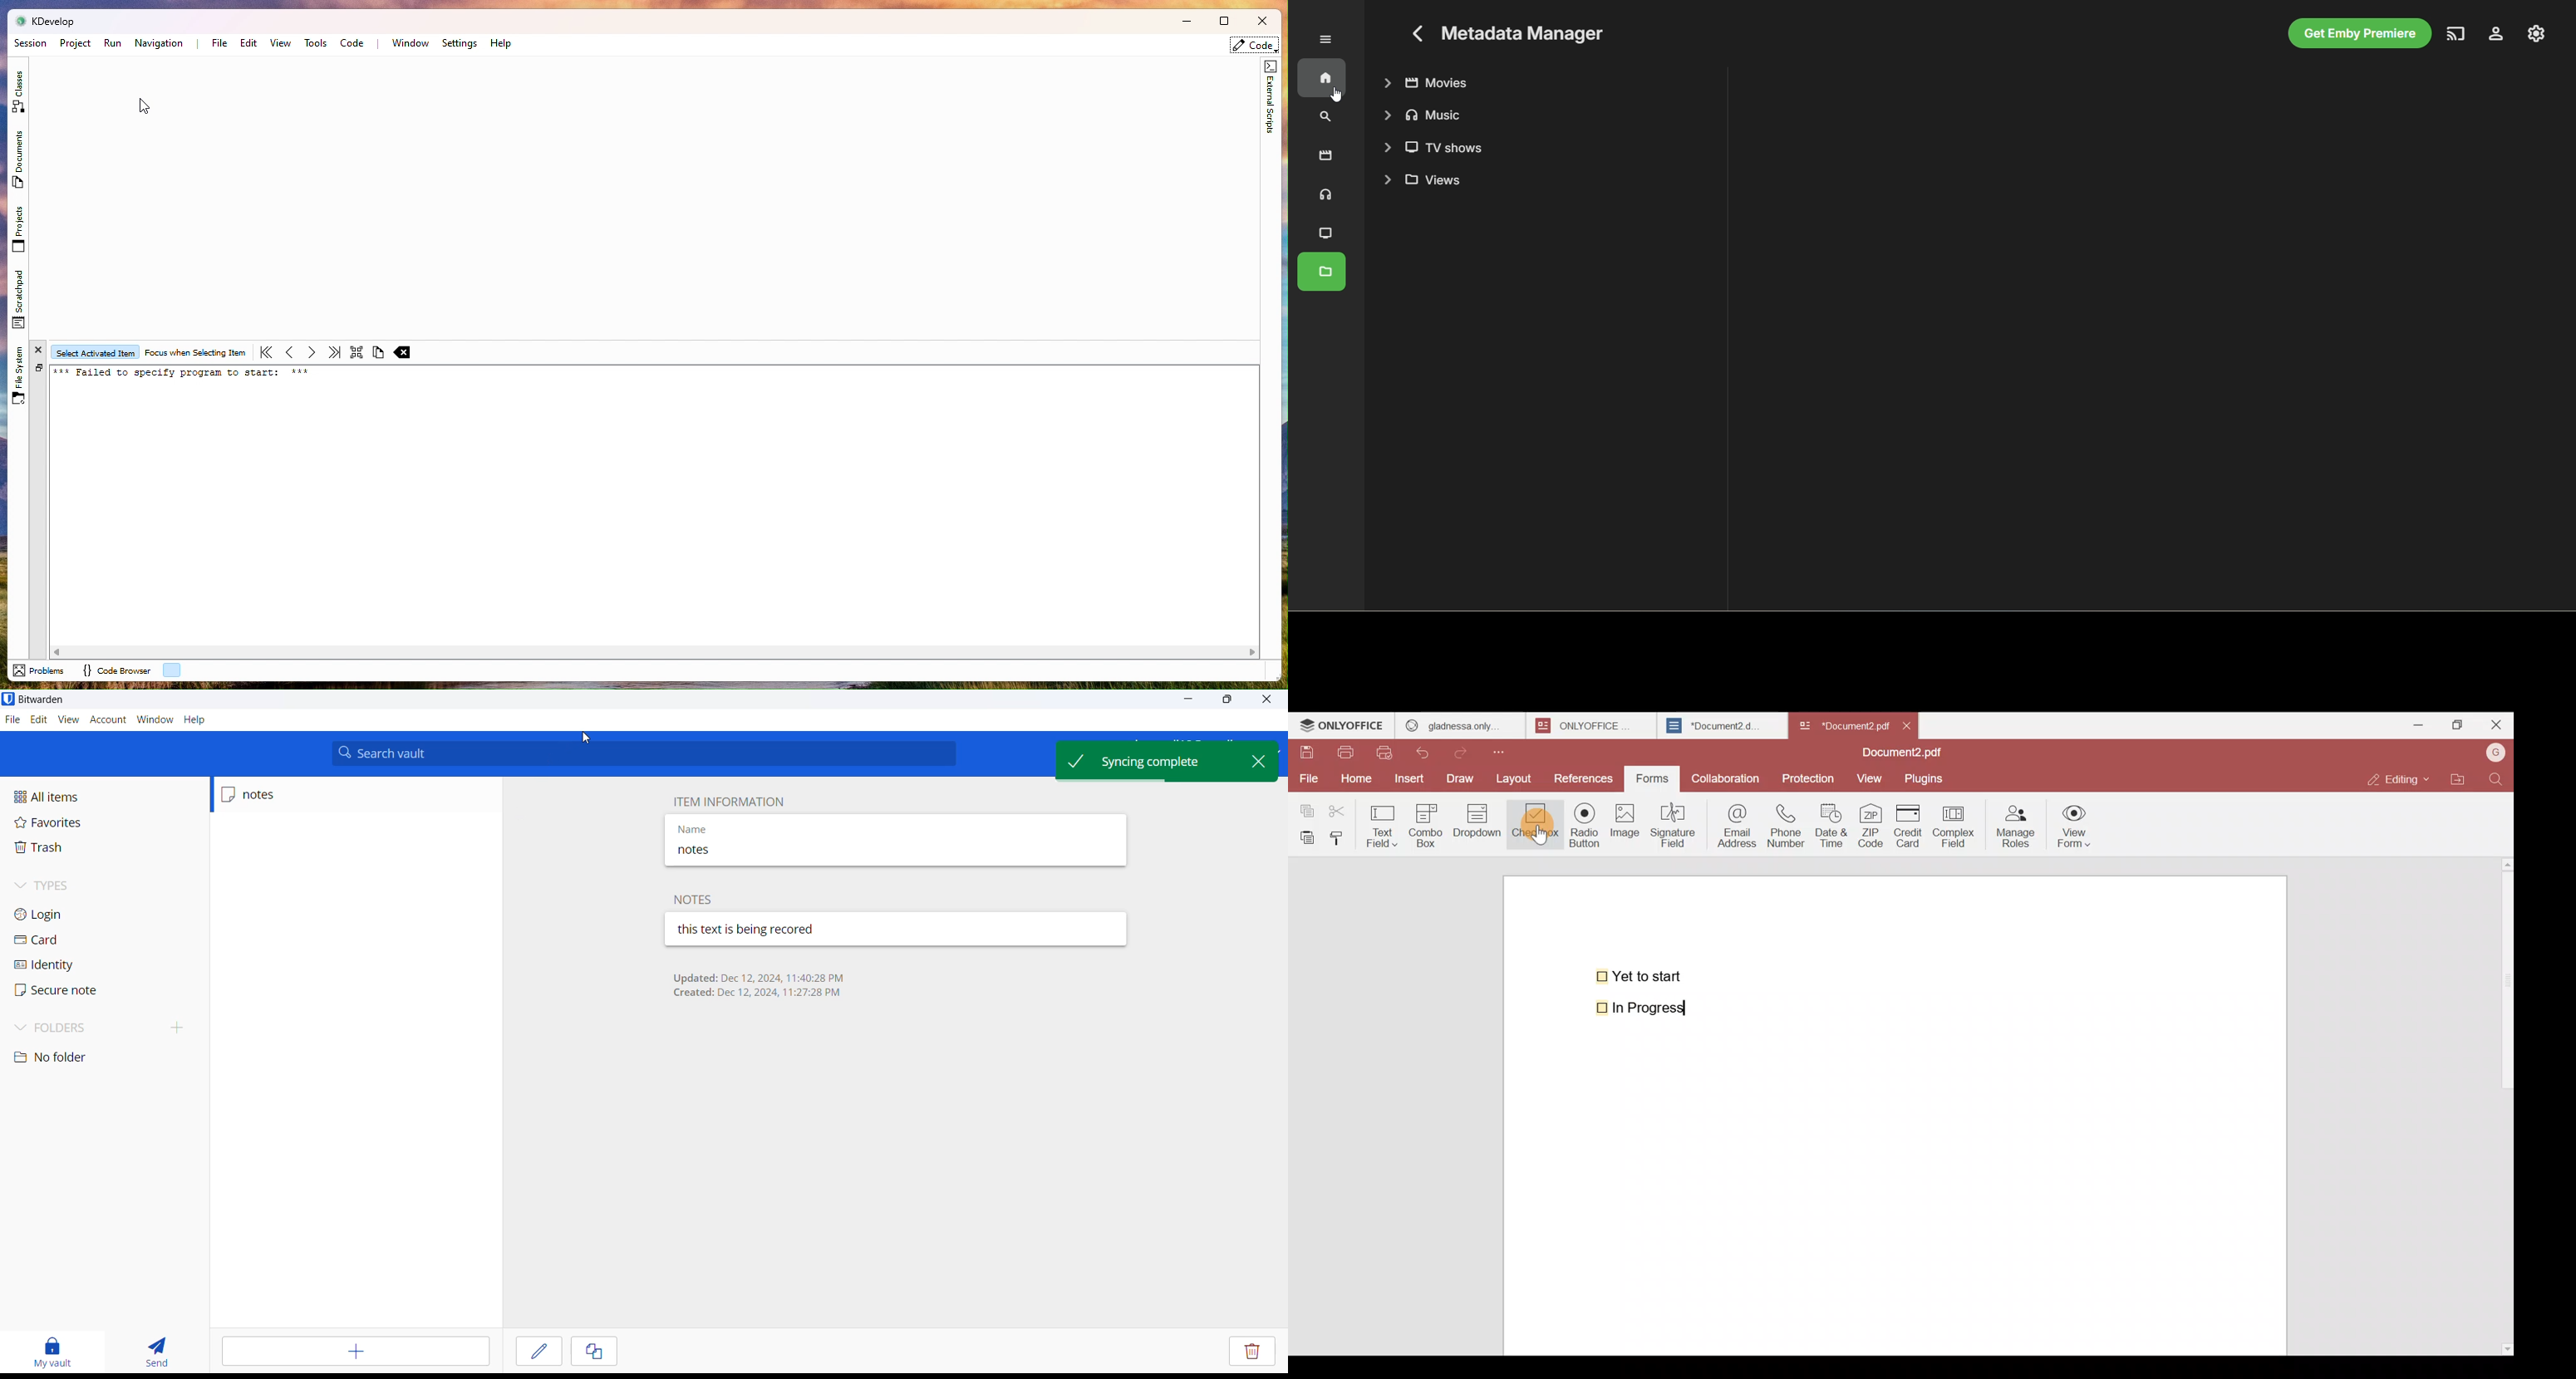 This screenshot has width=2576, height=1400. What do you see at coordinates (1519, 777) in the screenshot?
I see `Layout` at bounding box center [1519, 777].